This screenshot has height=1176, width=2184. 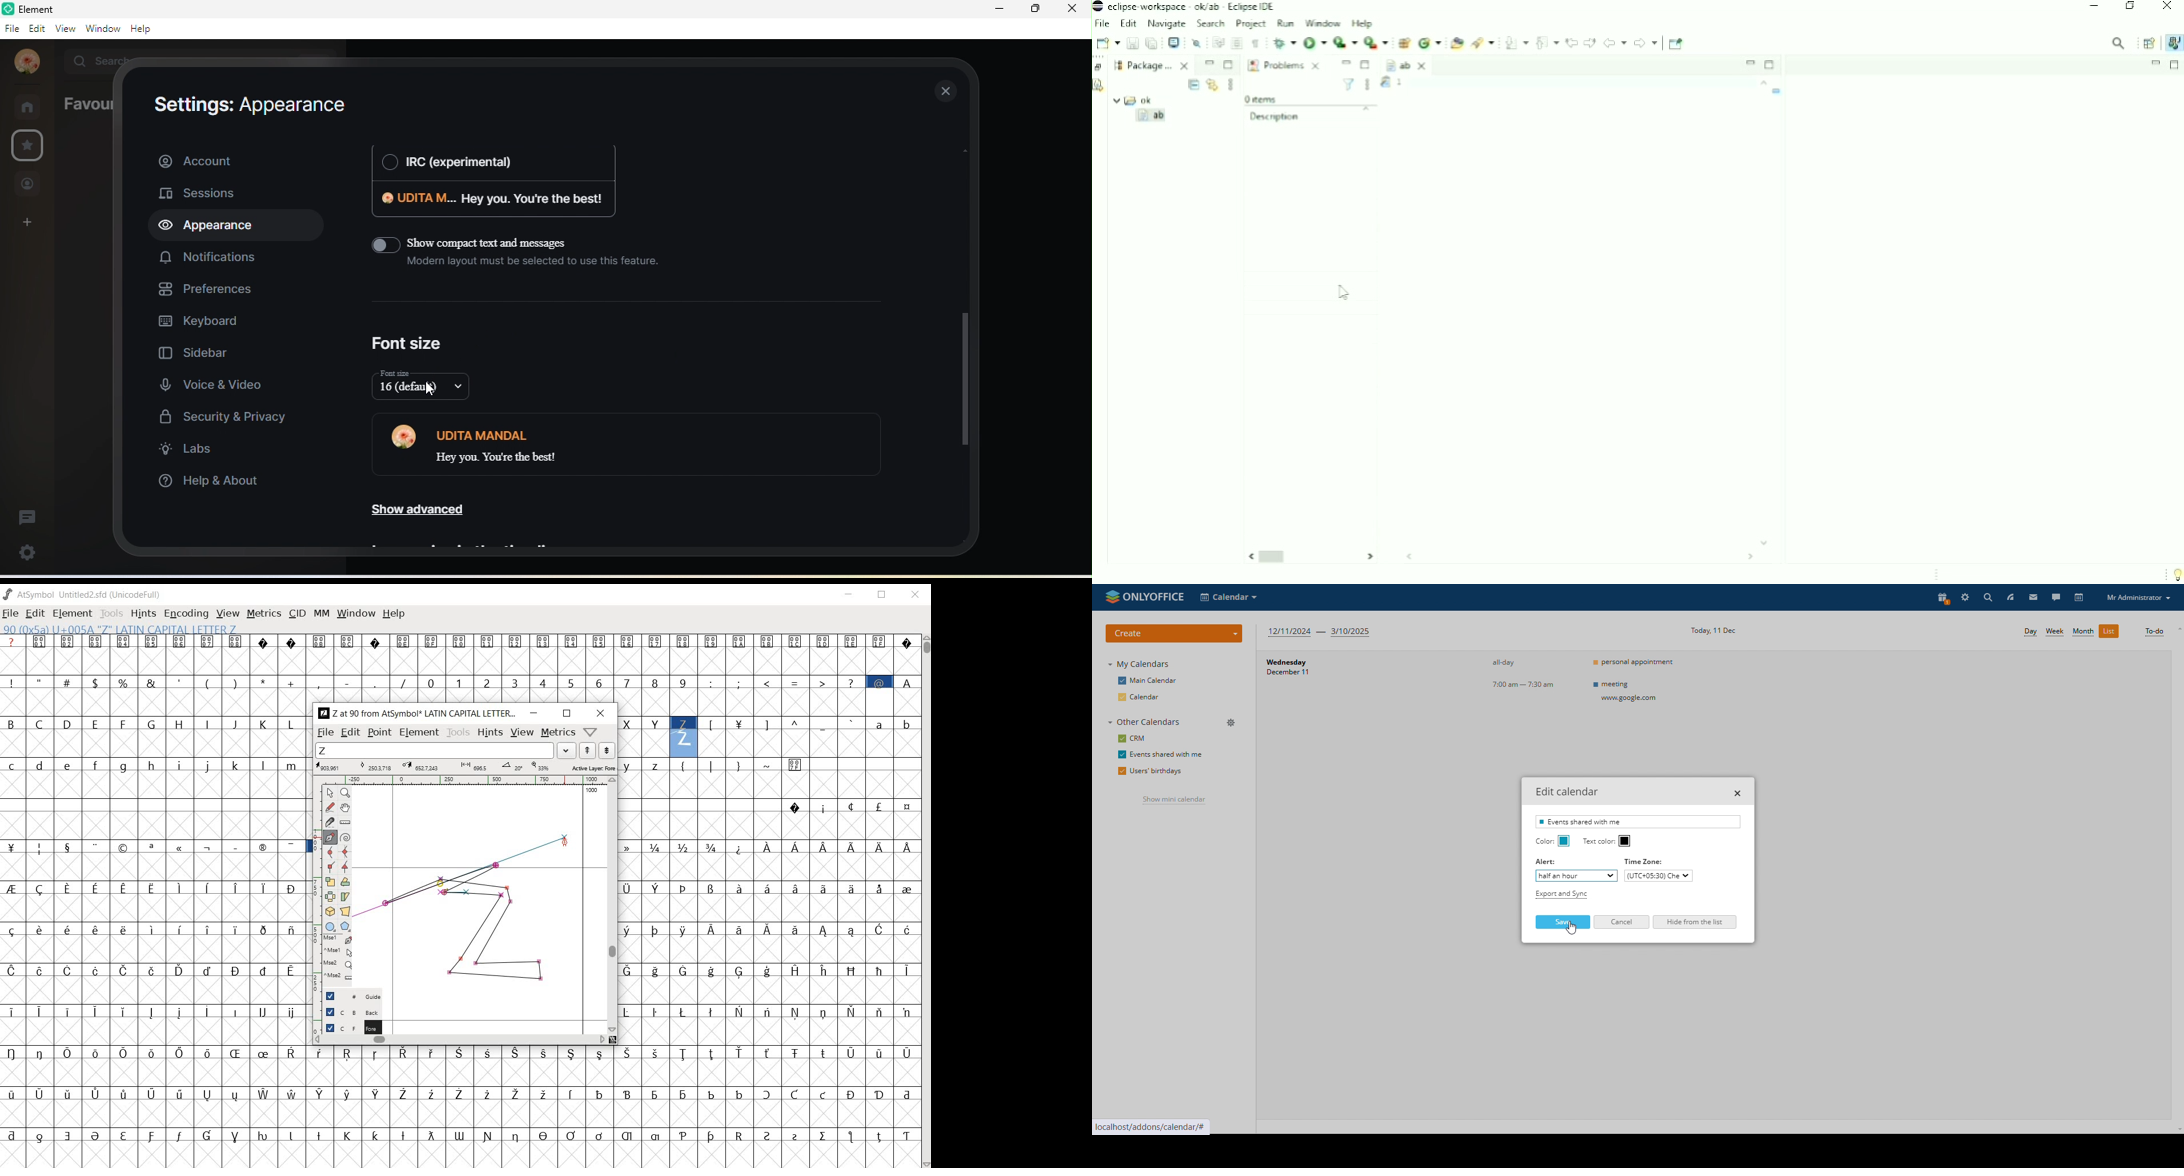 I want to click on edit, so click(x=35, y=31).